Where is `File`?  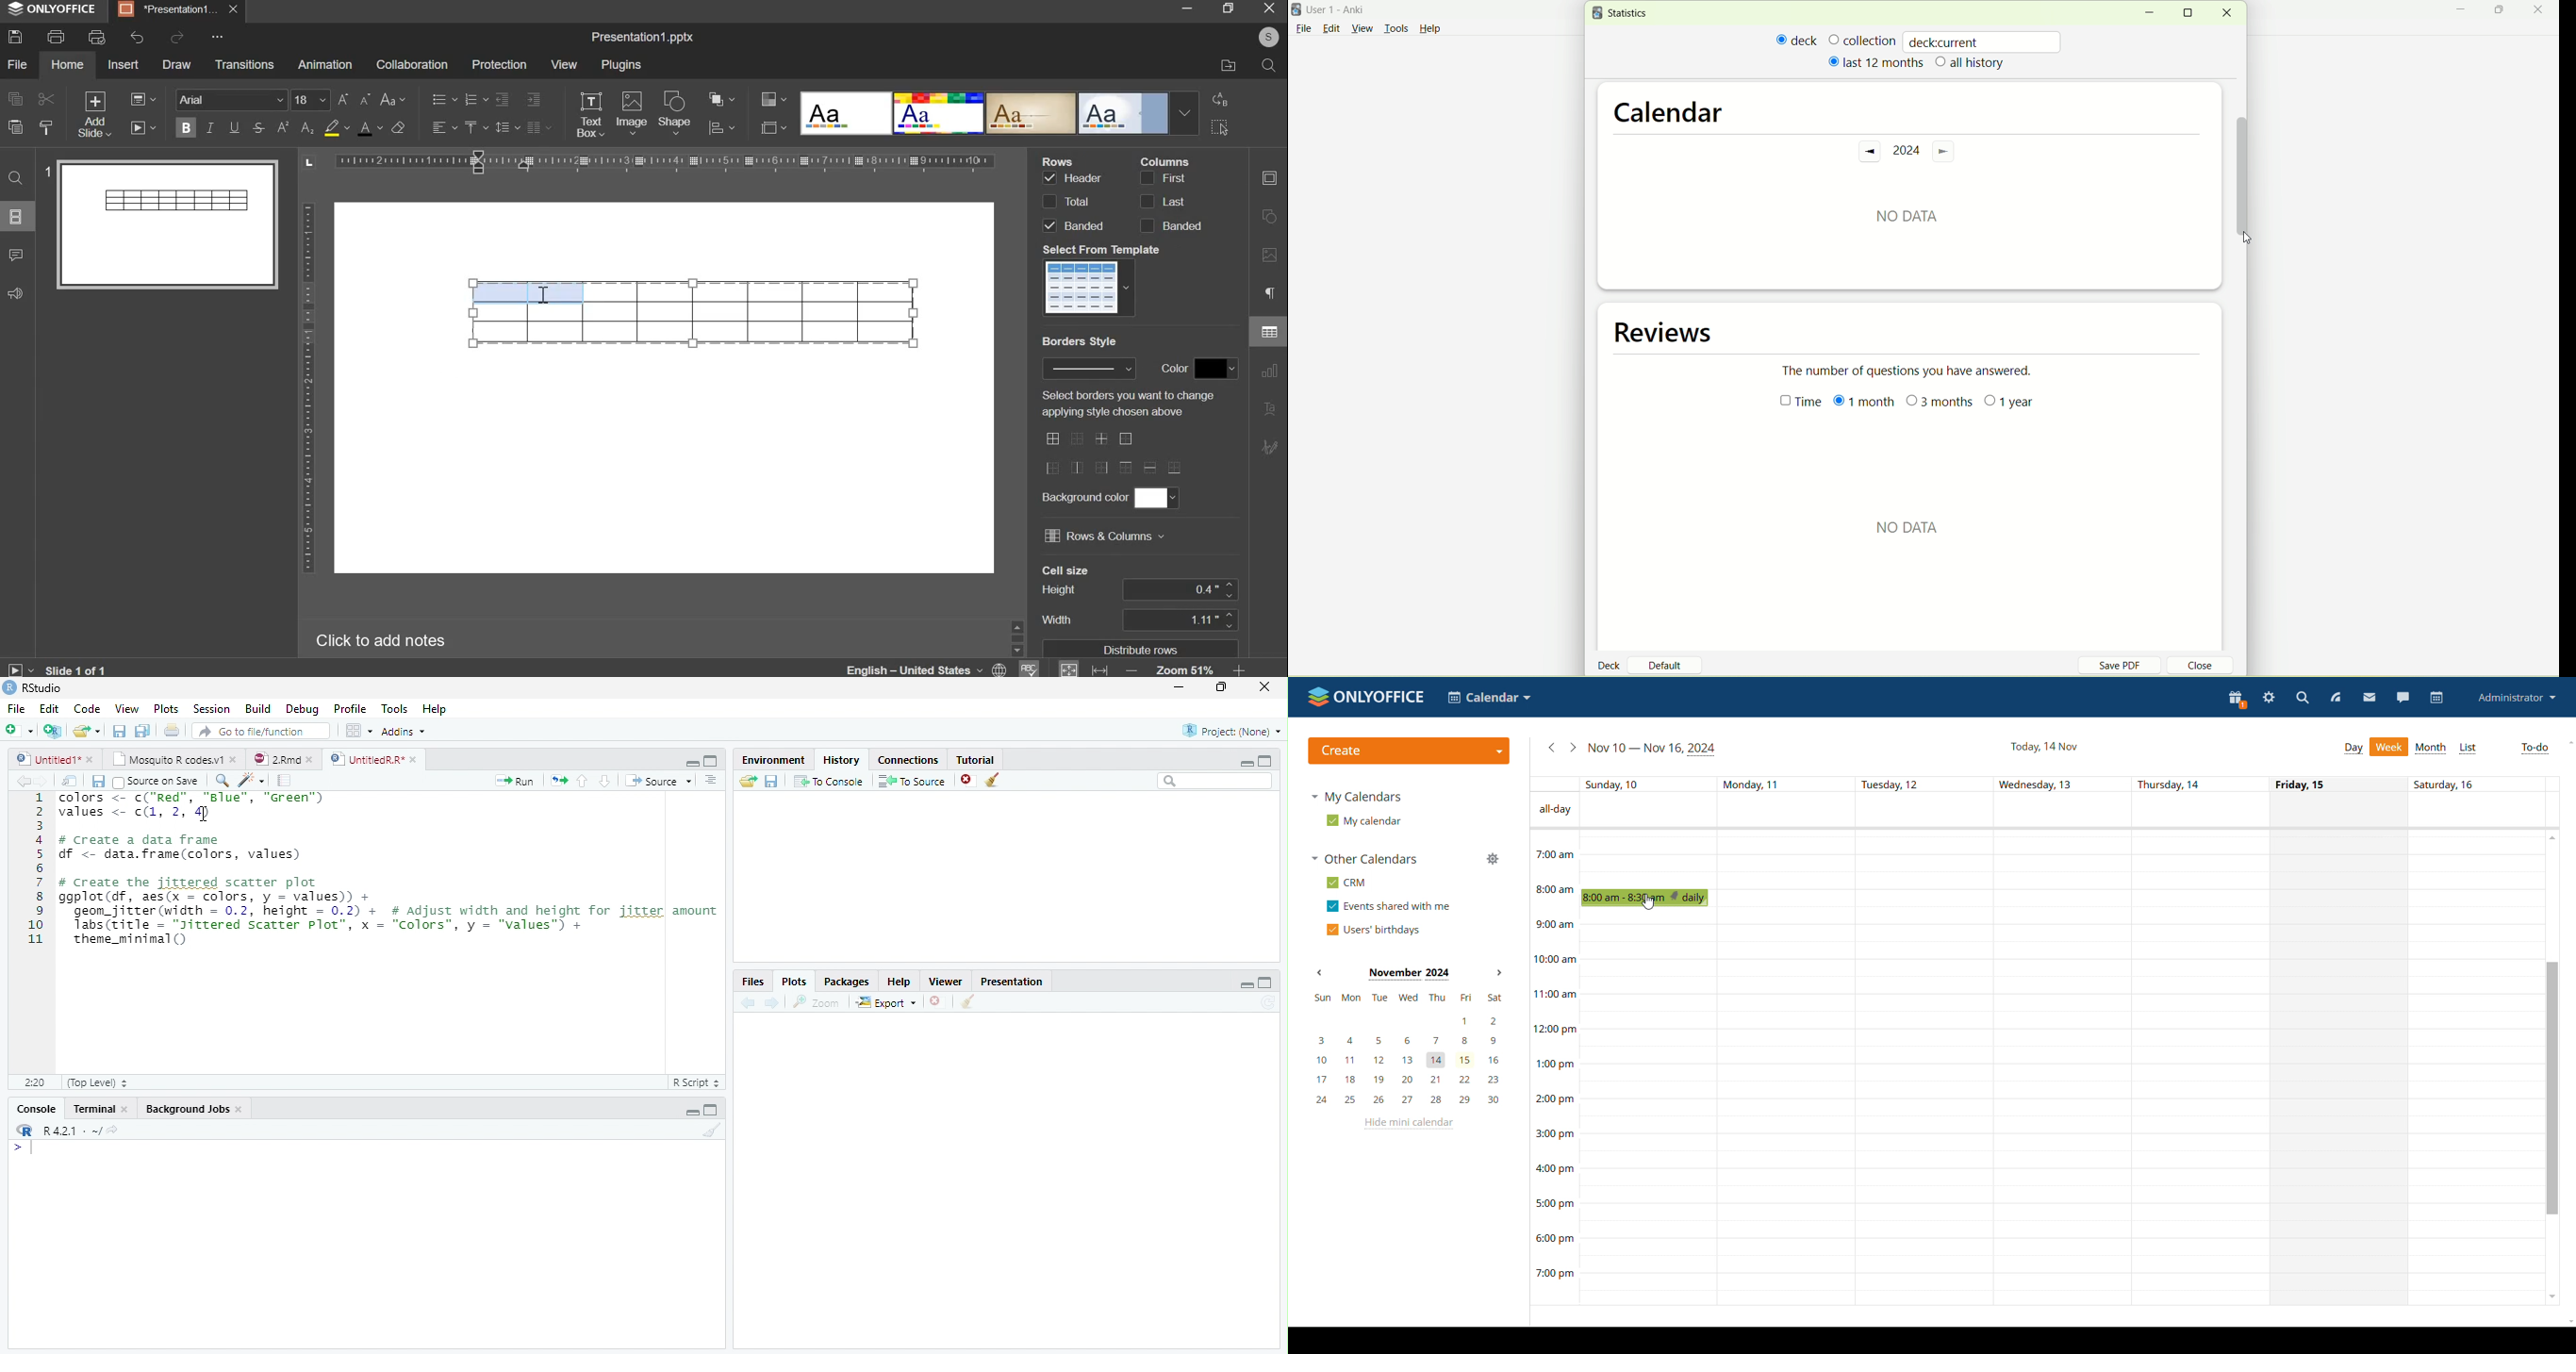 File is located at coordinates (17, 709).